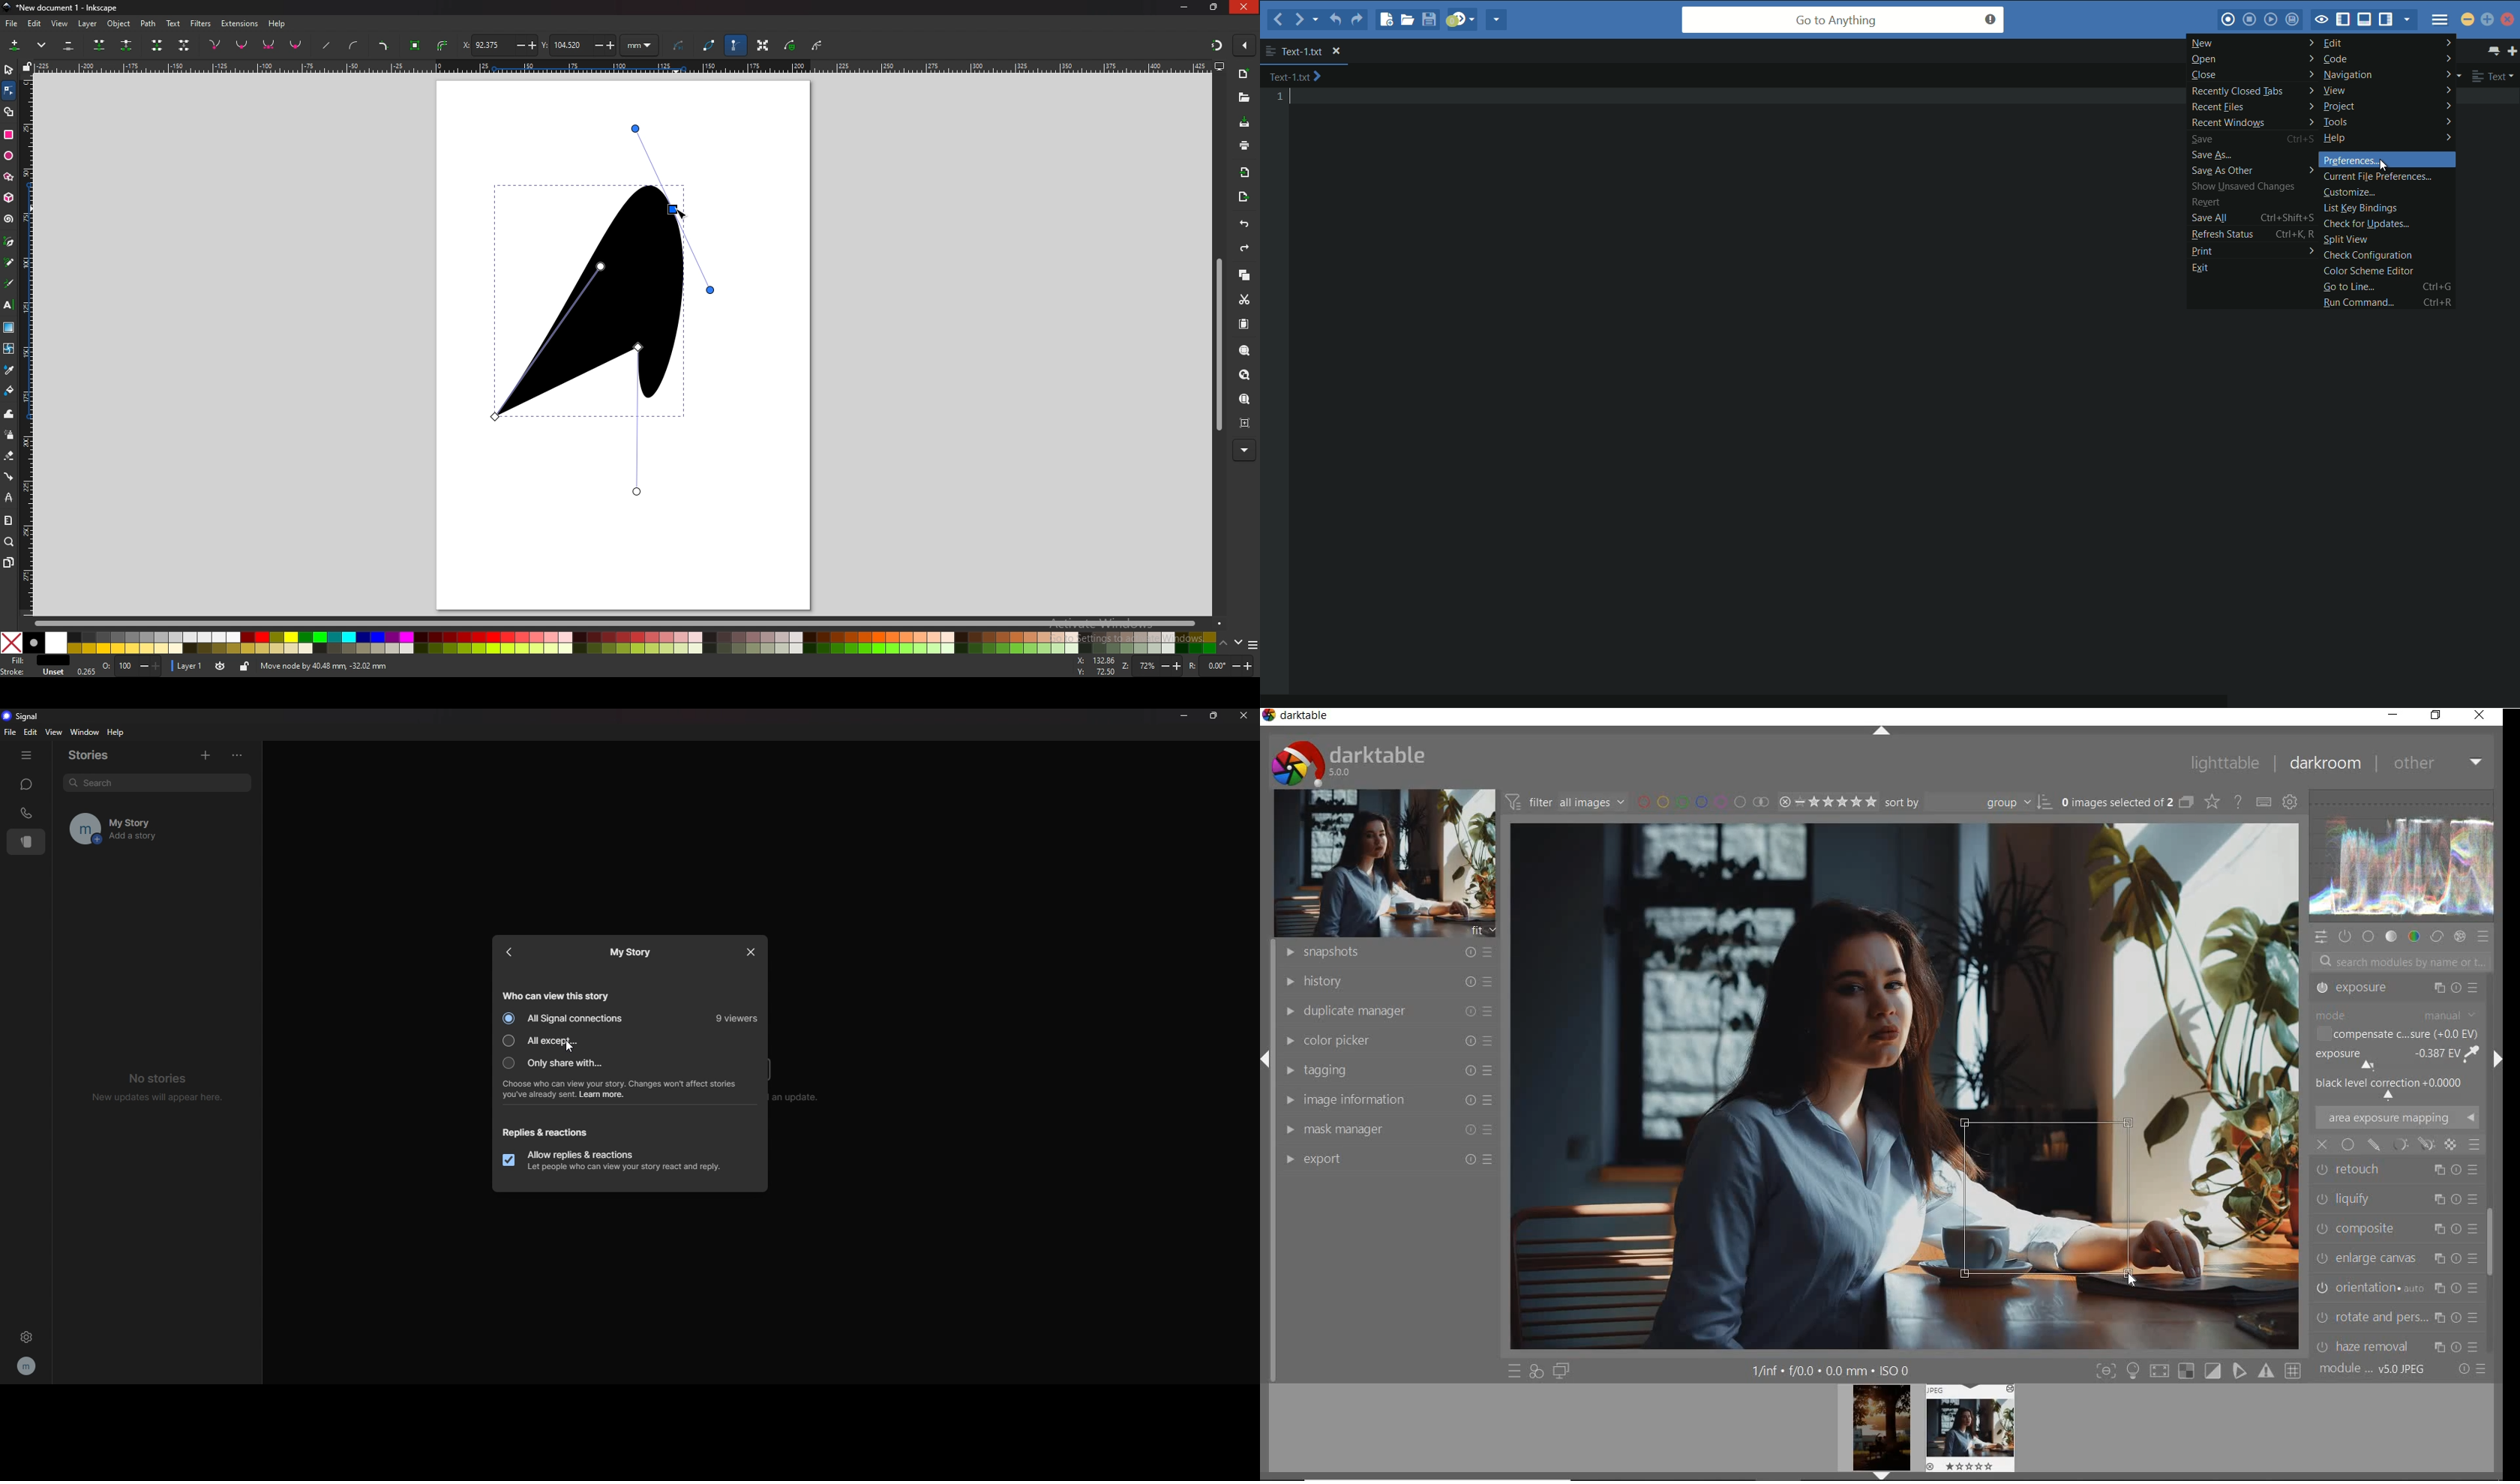 The width and height of the screenshot is (2520, 1484). I want to click on zoom selection, so click(1245, 350).